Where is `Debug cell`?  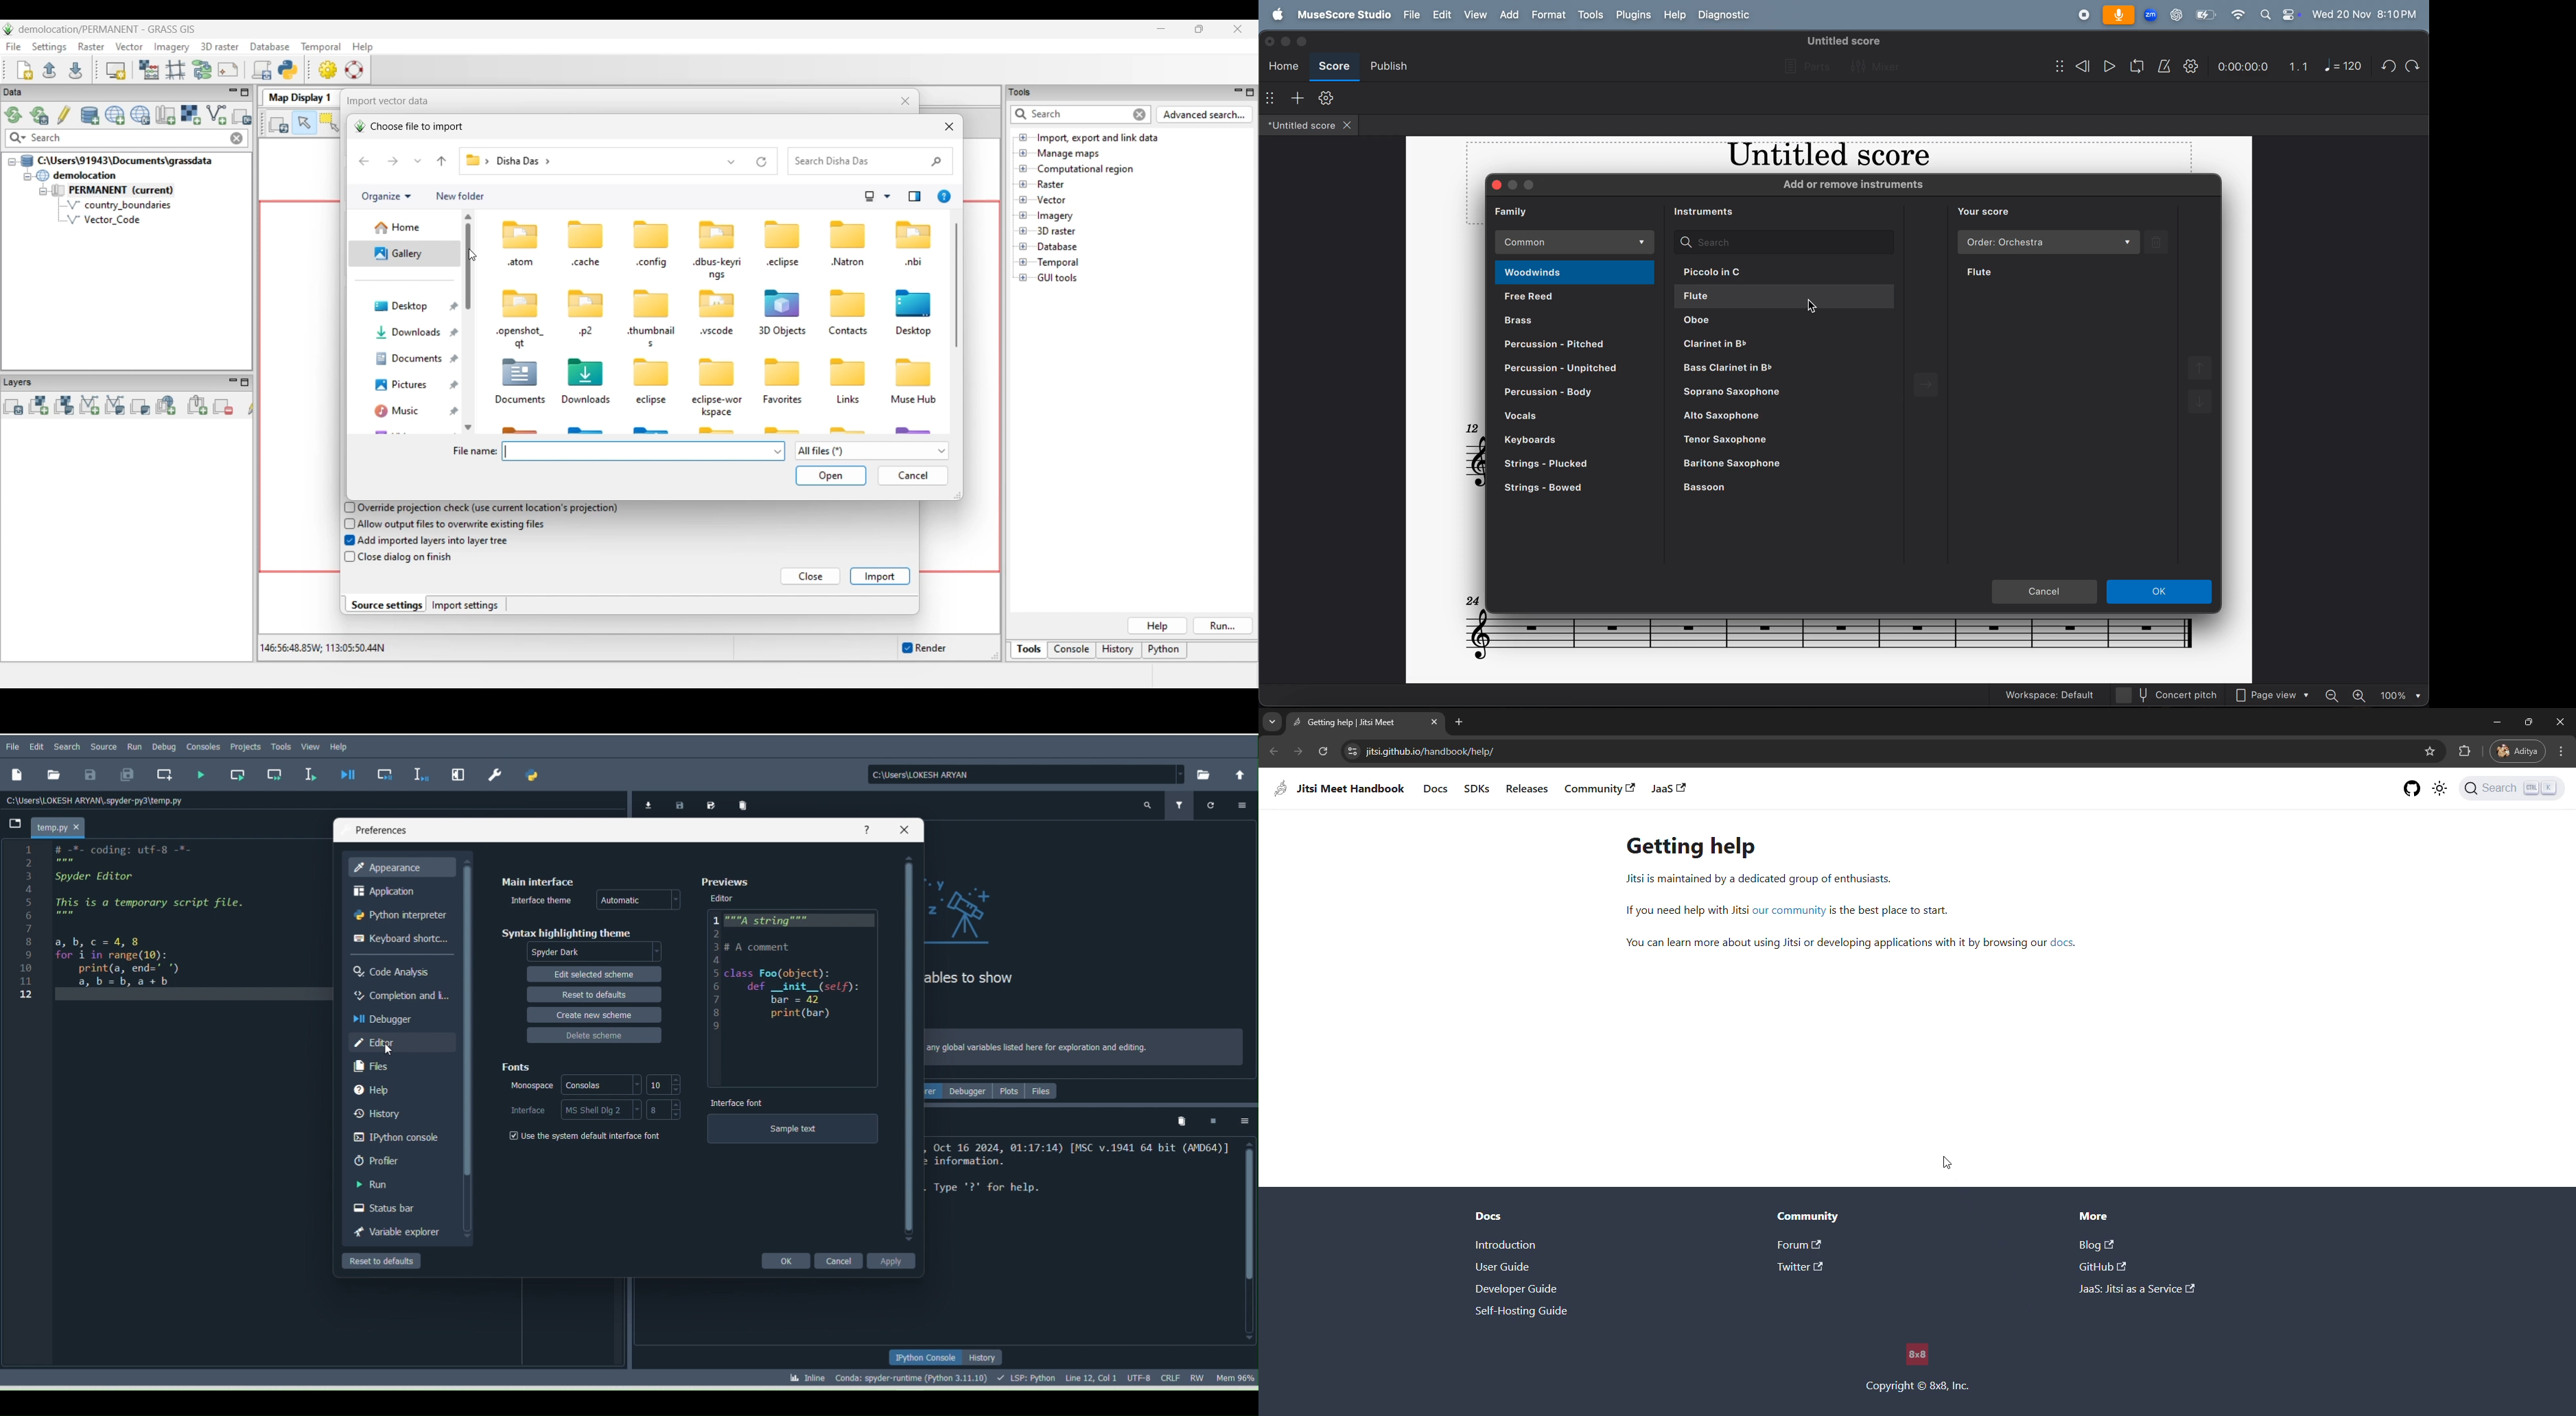
Debug cell is located at coordinates (387, 775).